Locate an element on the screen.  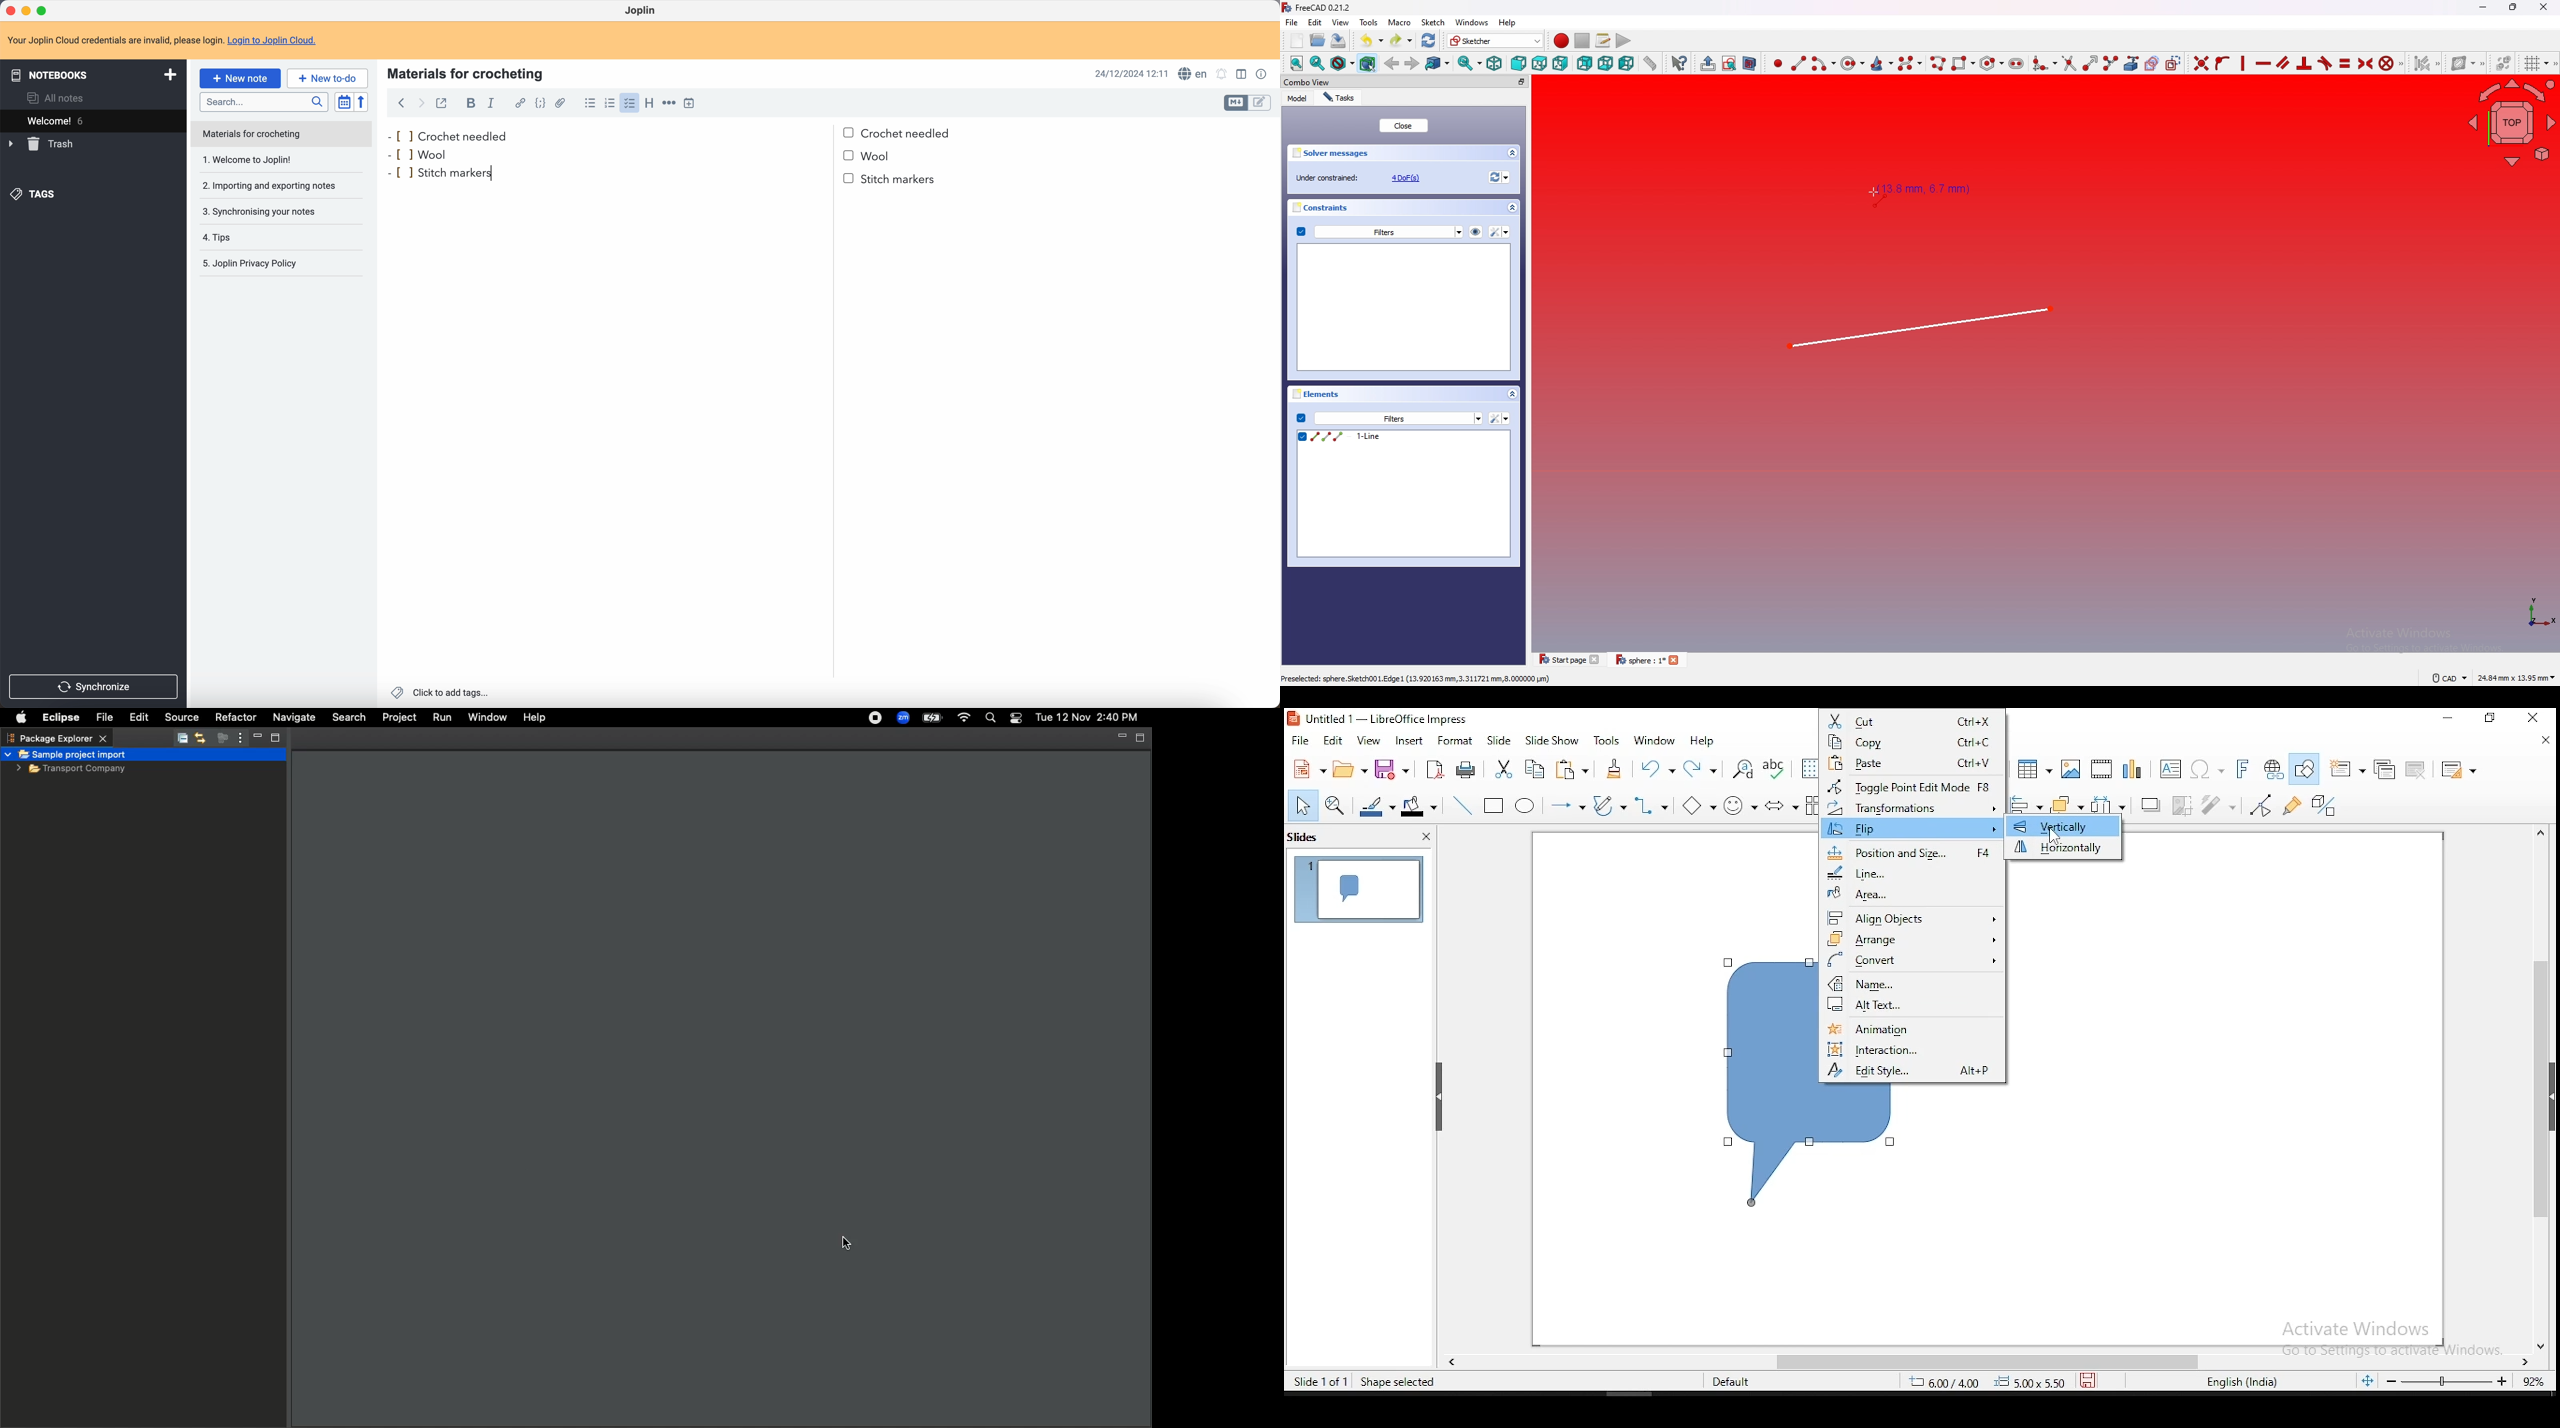
zoom level is located at coordinates (2531, 1380).